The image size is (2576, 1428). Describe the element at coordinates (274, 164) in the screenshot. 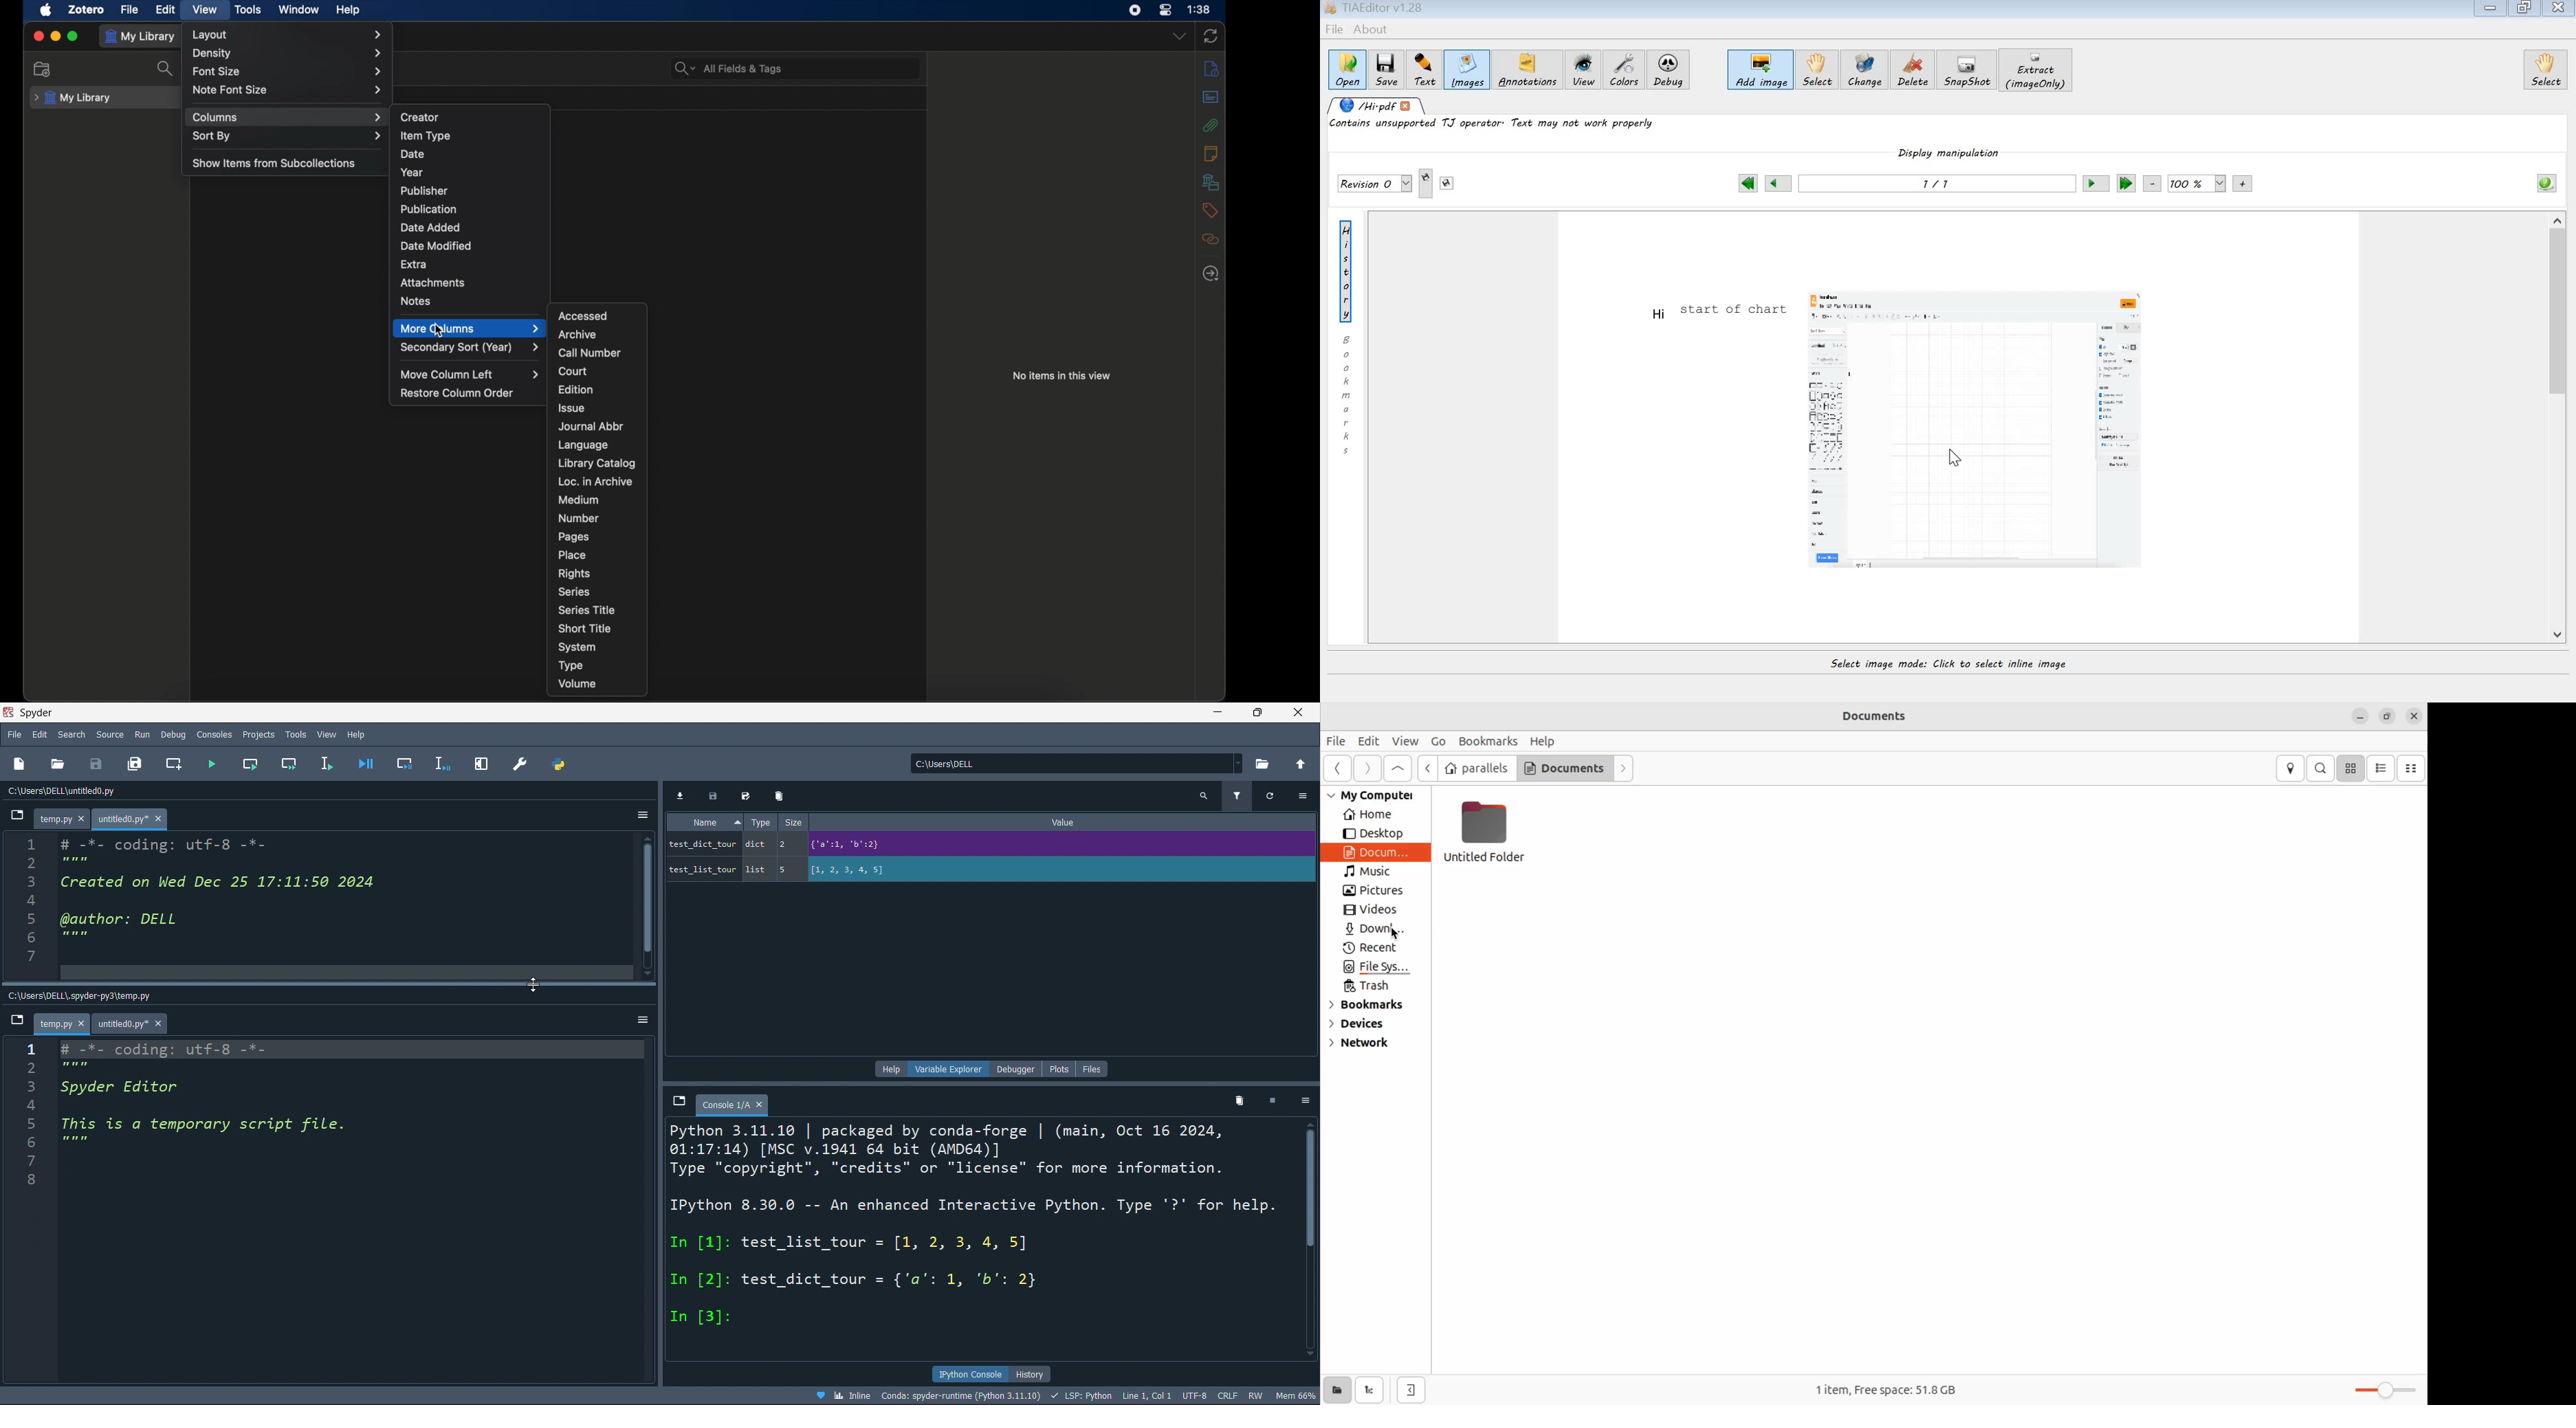

I see `show items for subcollection` at that location.